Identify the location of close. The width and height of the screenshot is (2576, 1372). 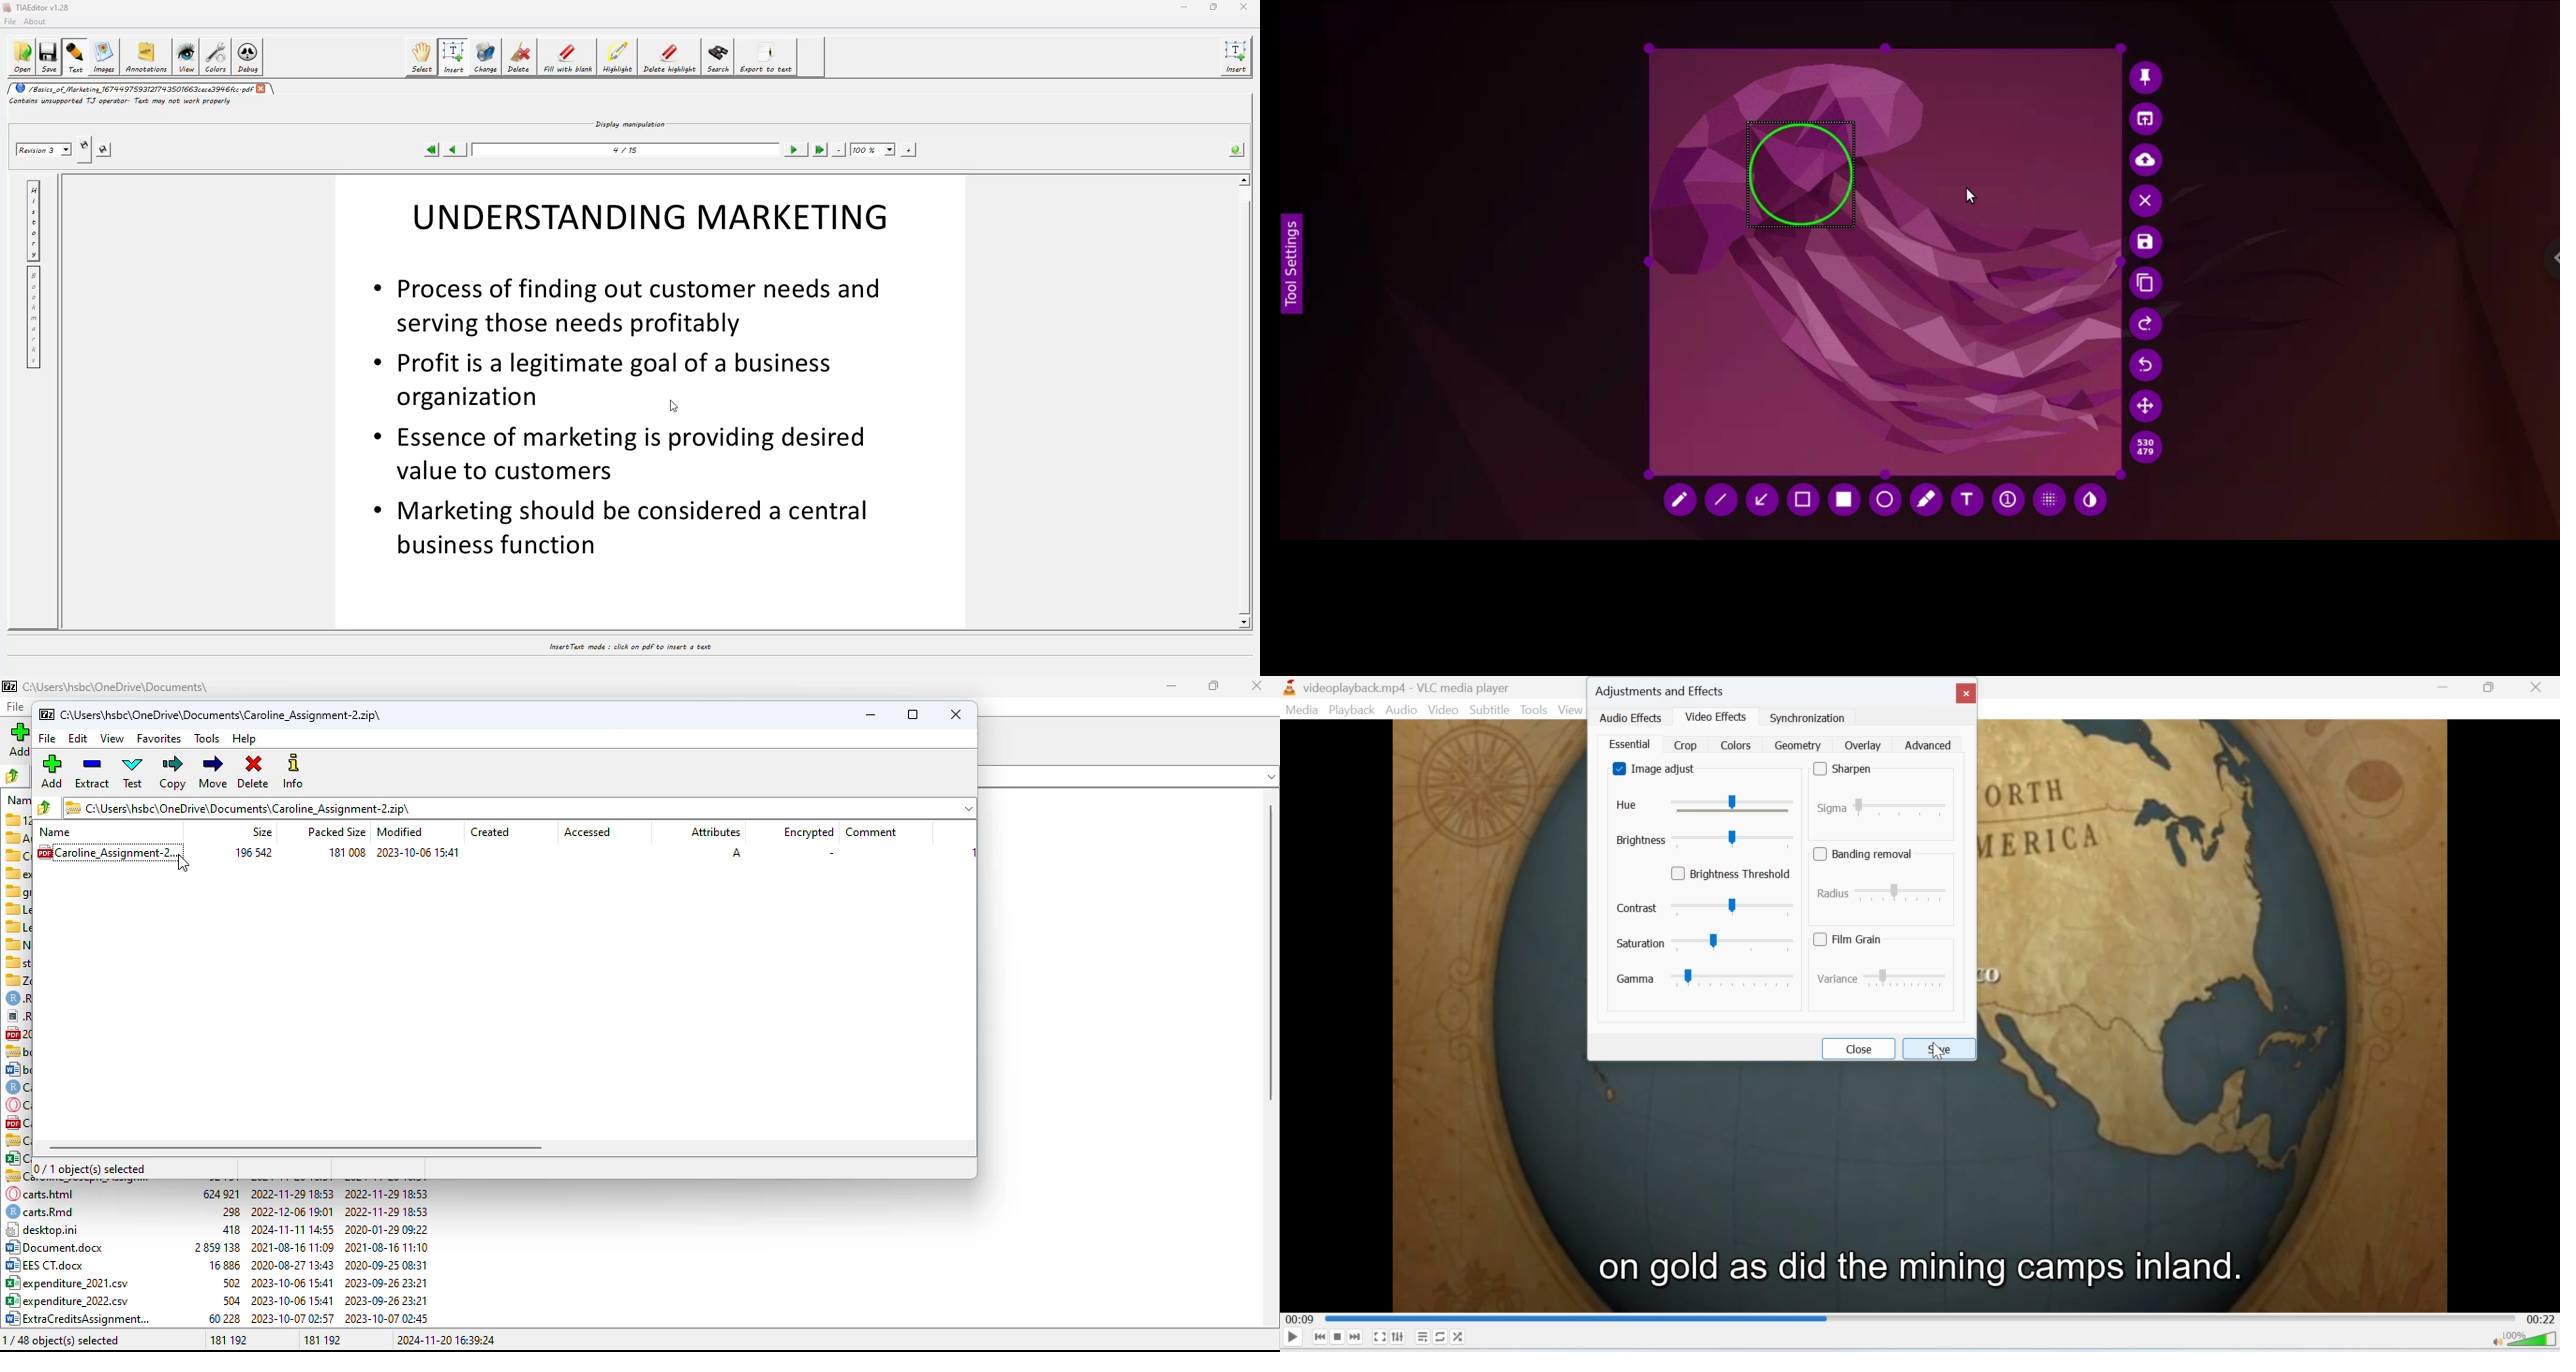
(1966, 693).